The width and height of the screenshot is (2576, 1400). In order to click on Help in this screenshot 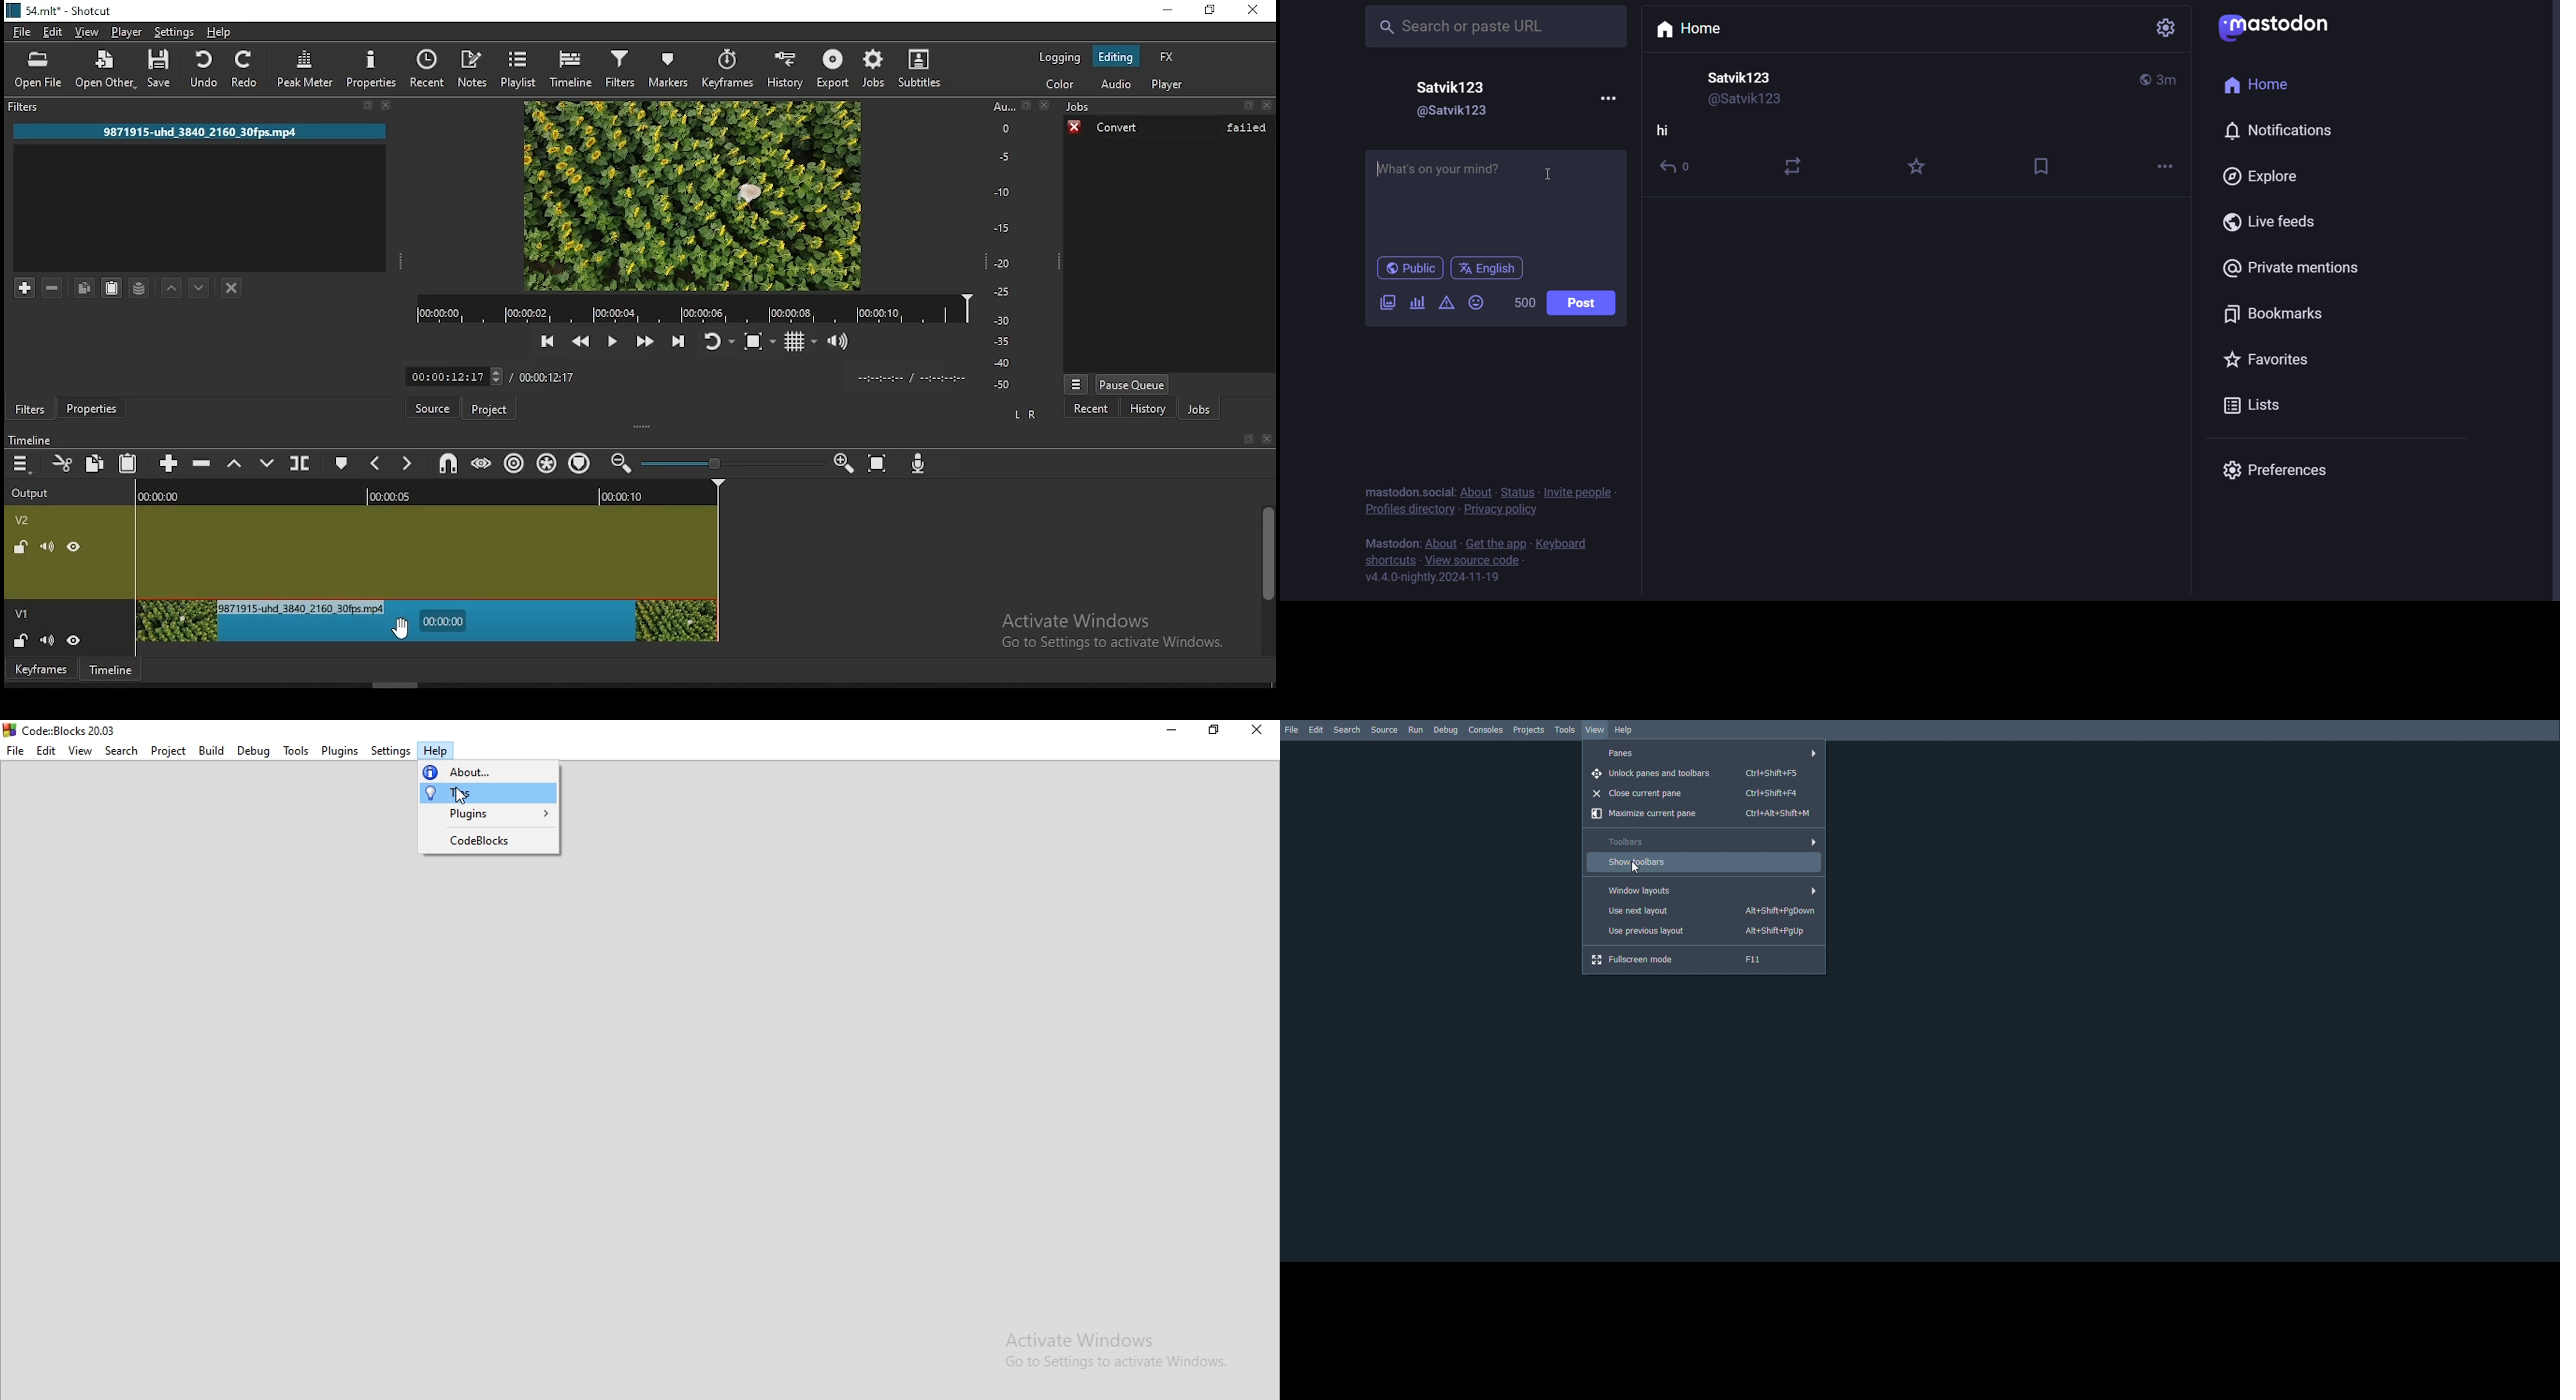, I will do `click(1630, 730)`.